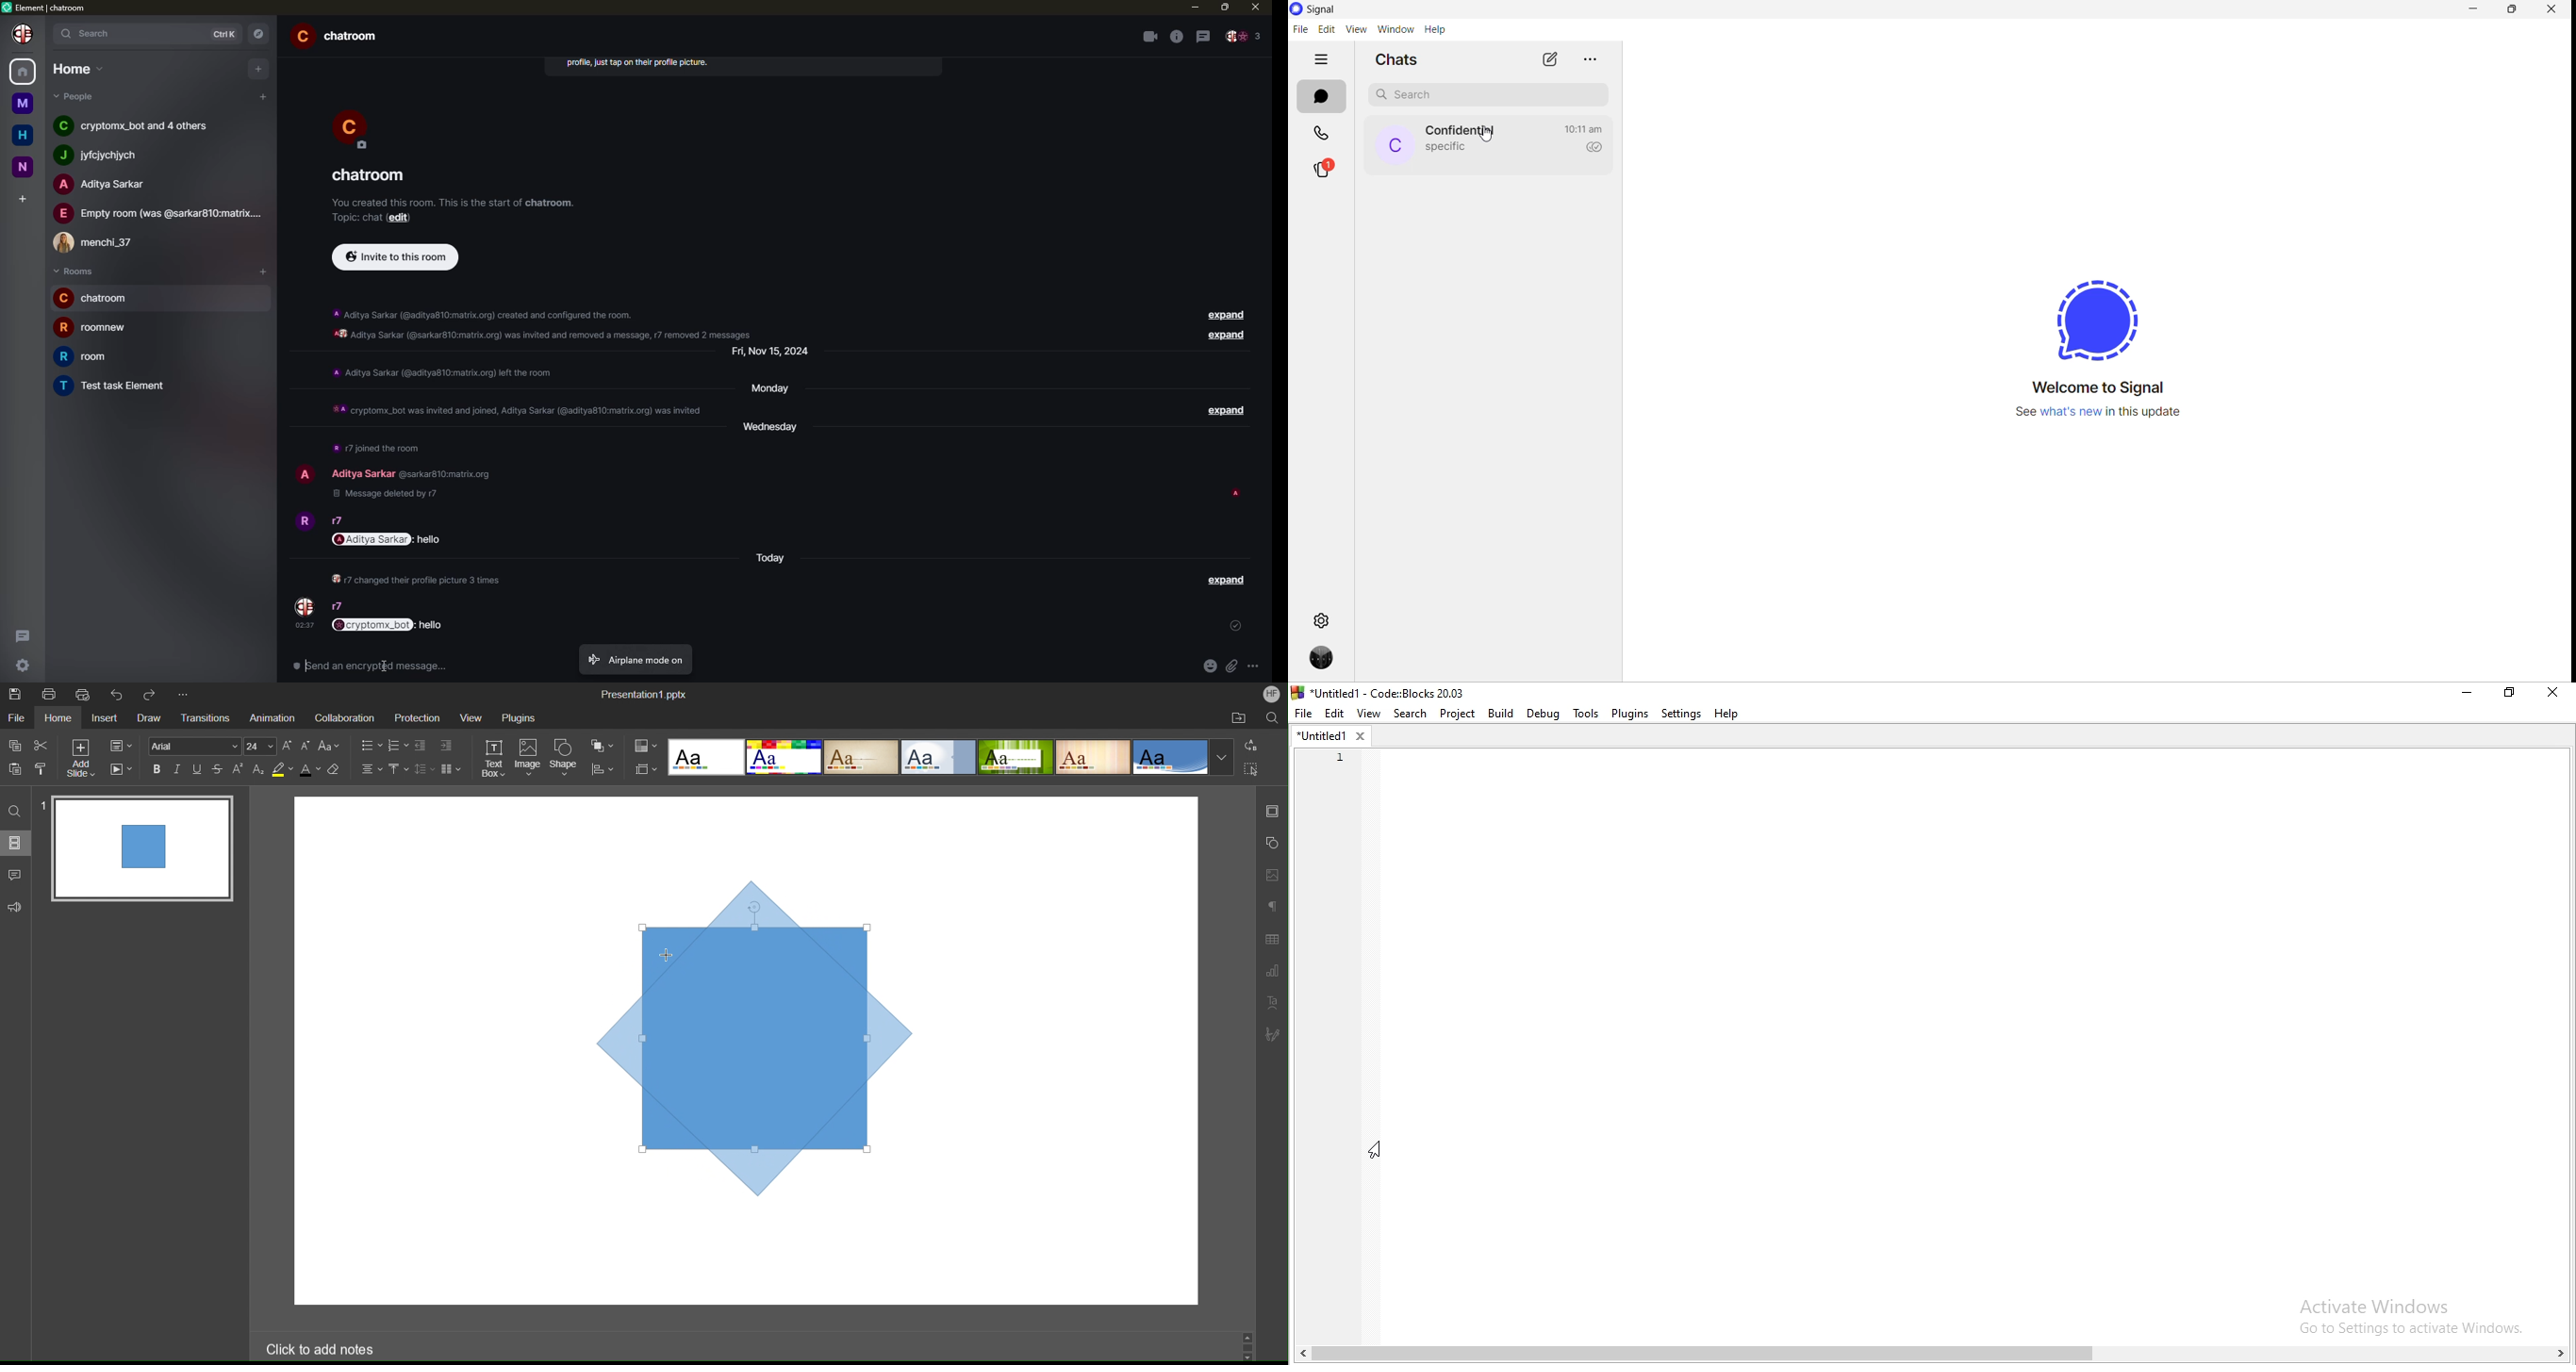  I want to click on Line Spacing, so click(425, 769).